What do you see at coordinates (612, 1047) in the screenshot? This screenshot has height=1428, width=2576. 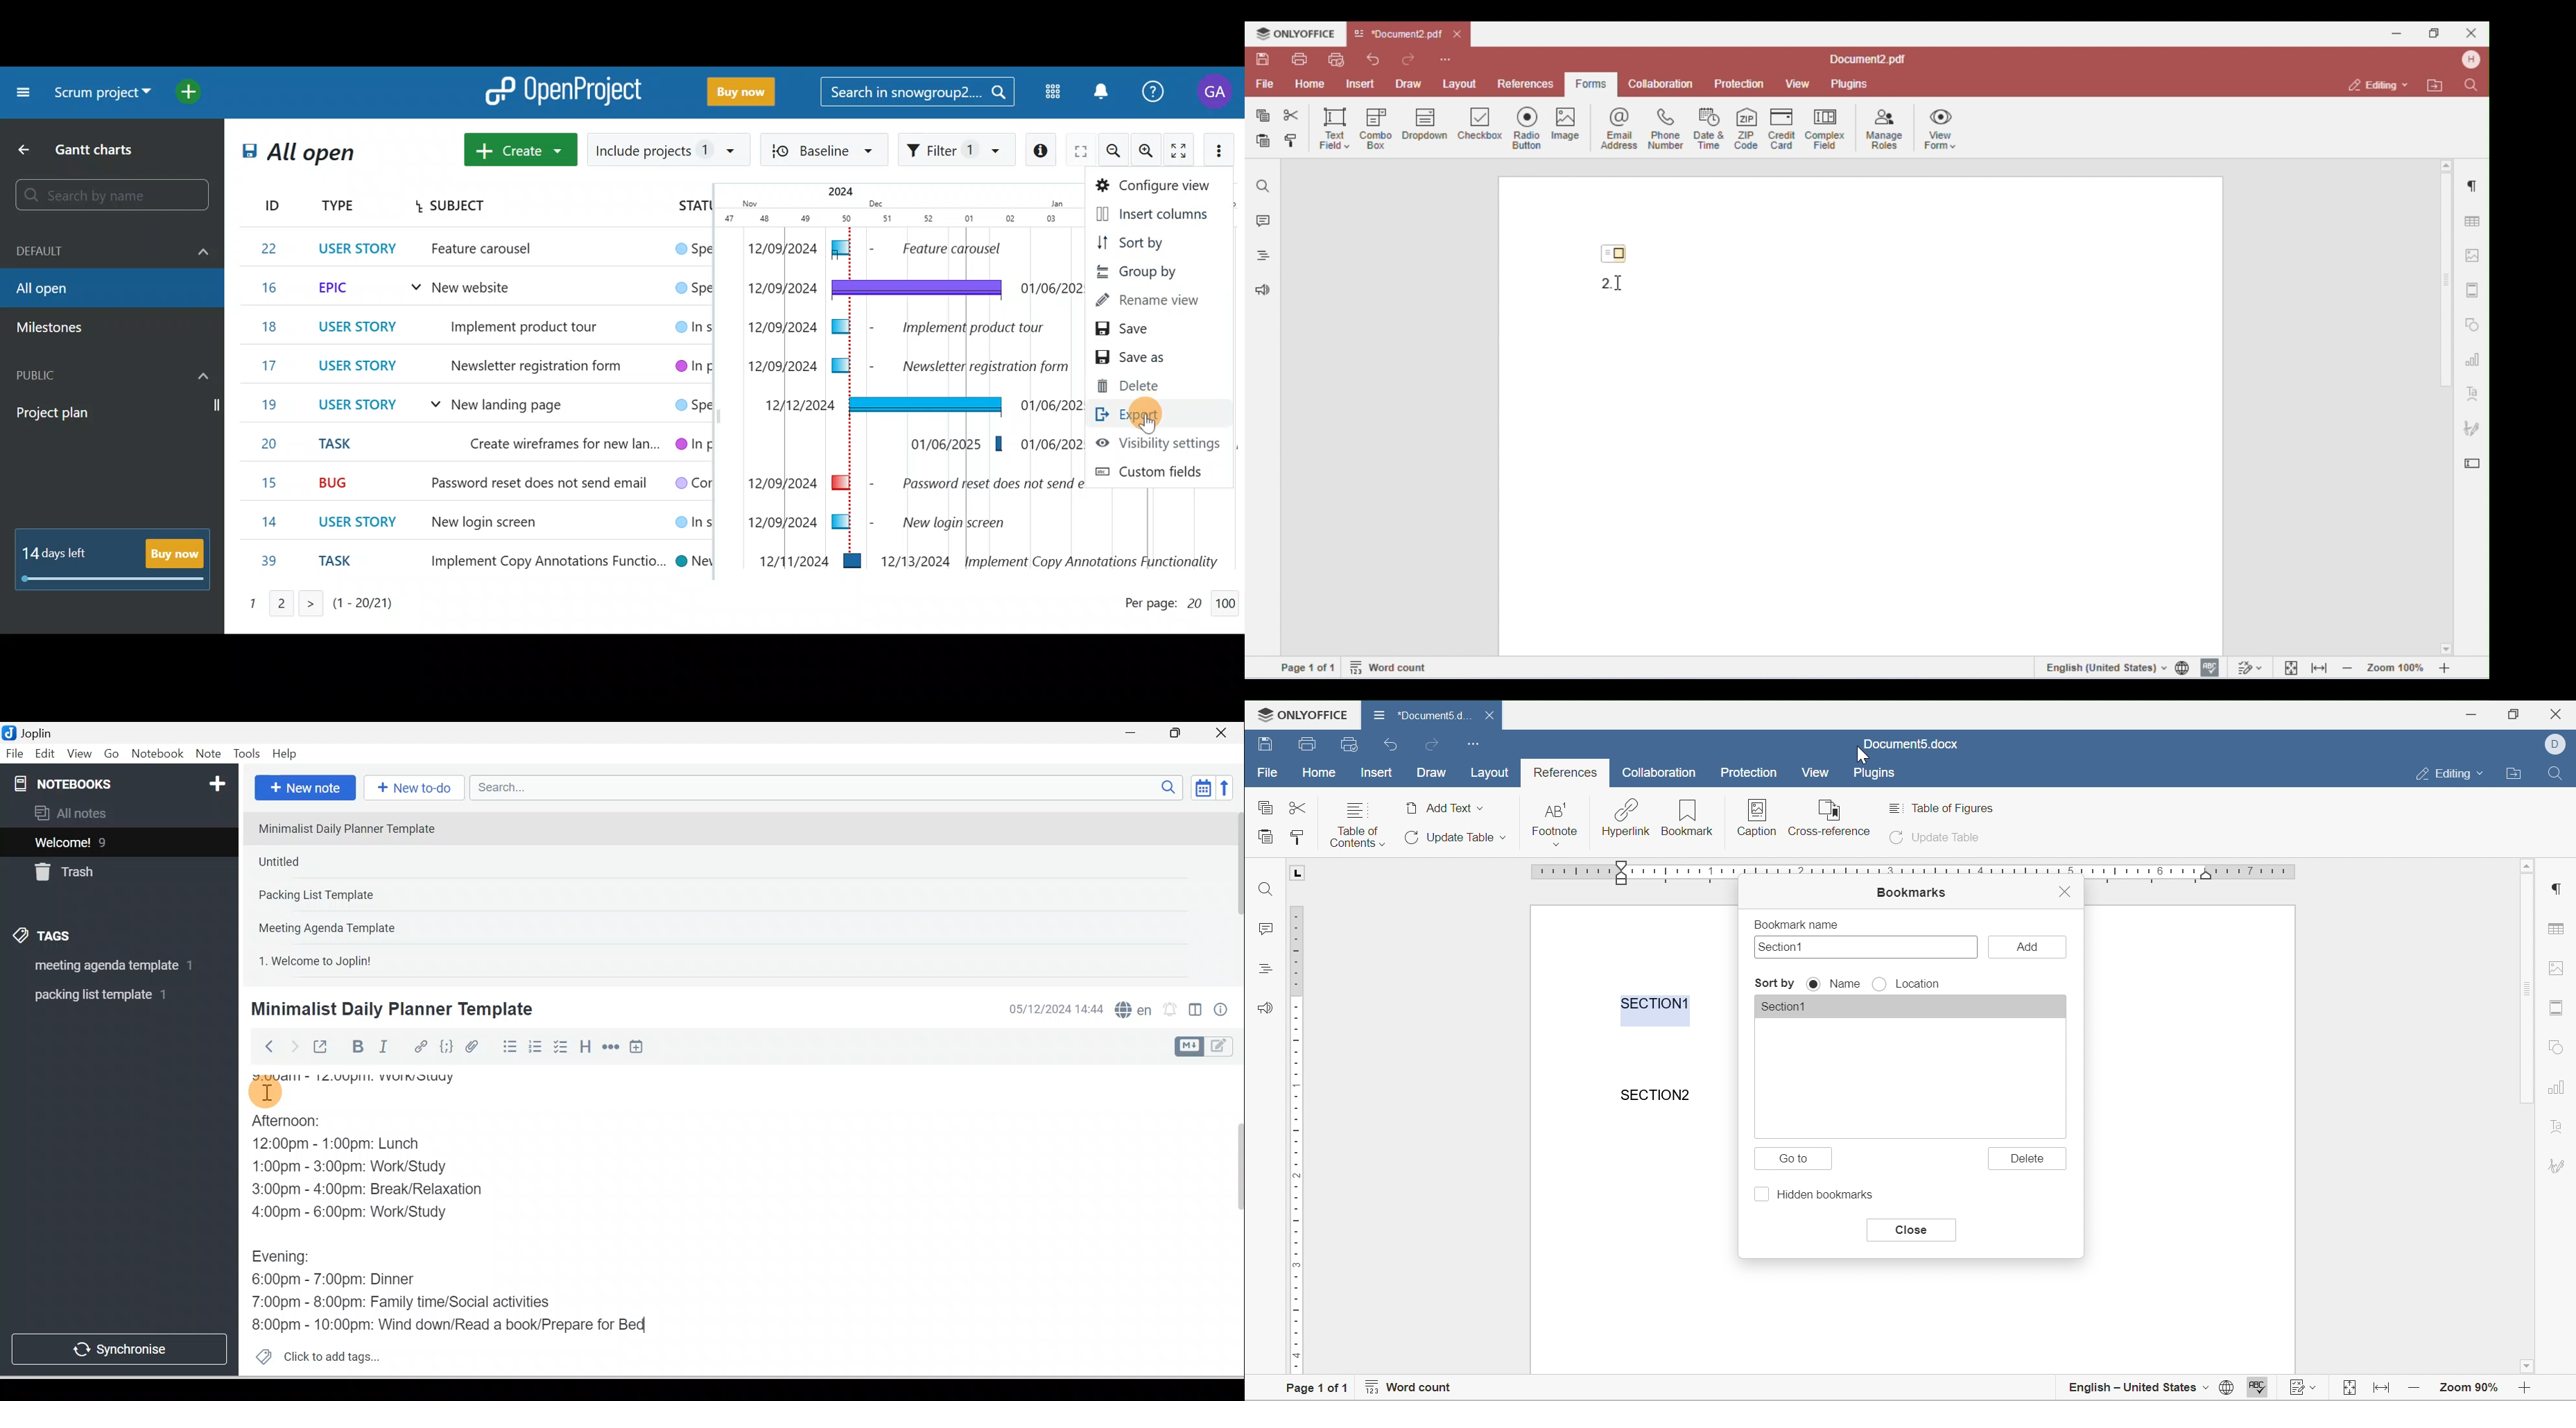 I see `Horizontal rule` at bounding box center [612, 1047].